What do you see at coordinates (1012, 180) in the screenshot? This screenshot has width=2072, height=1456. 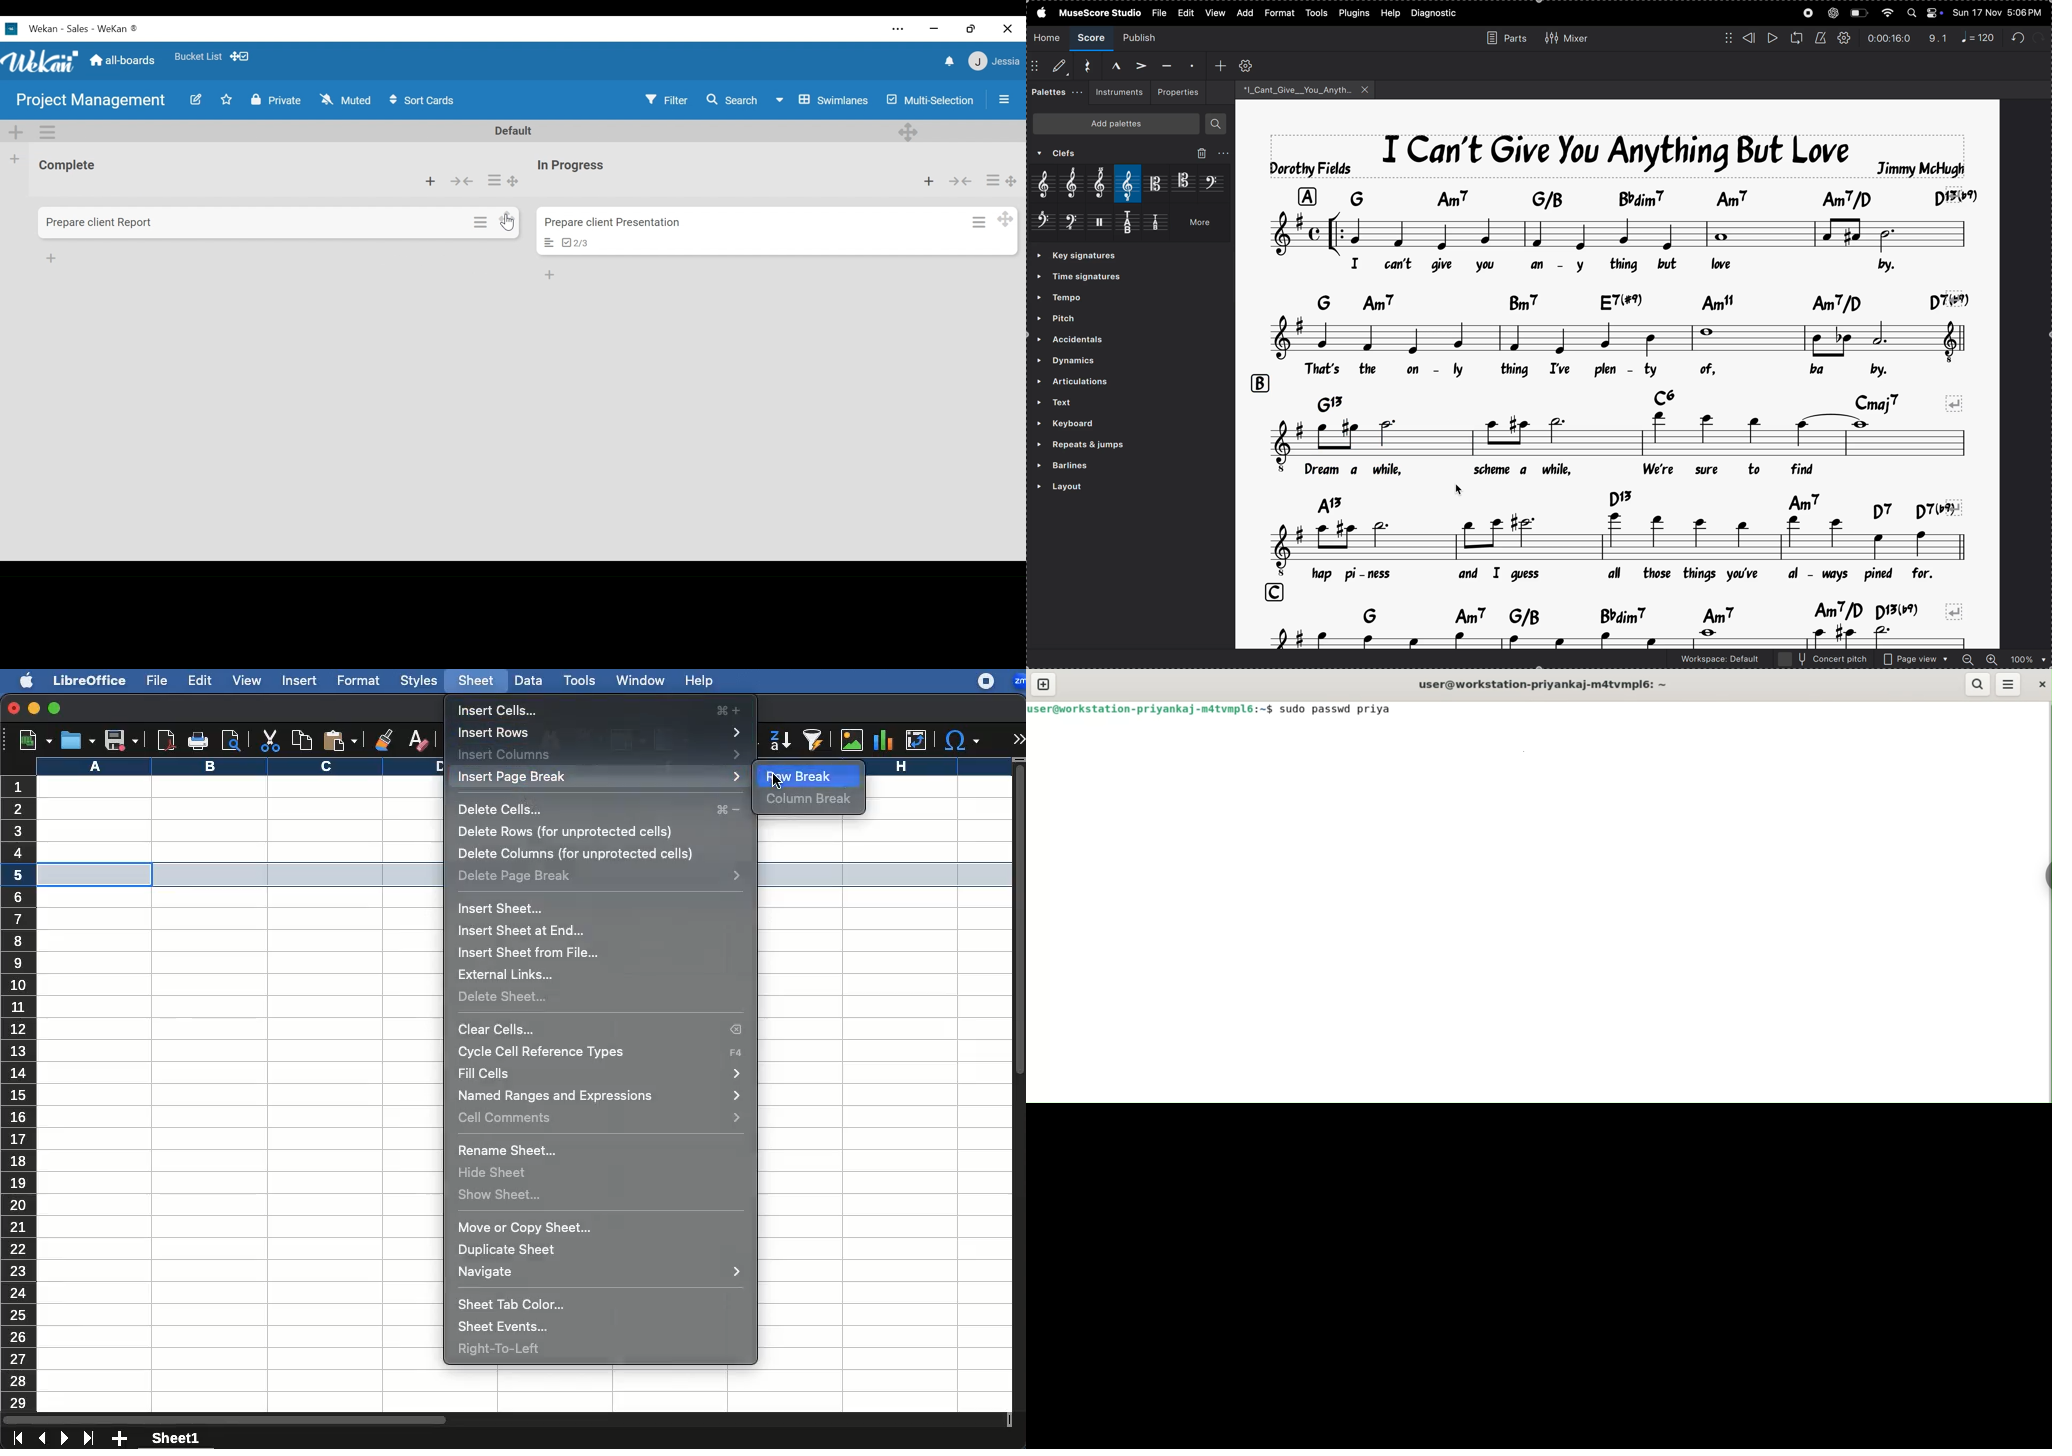 I see `Desktop drag handles` at bounding box center [1012, 180].